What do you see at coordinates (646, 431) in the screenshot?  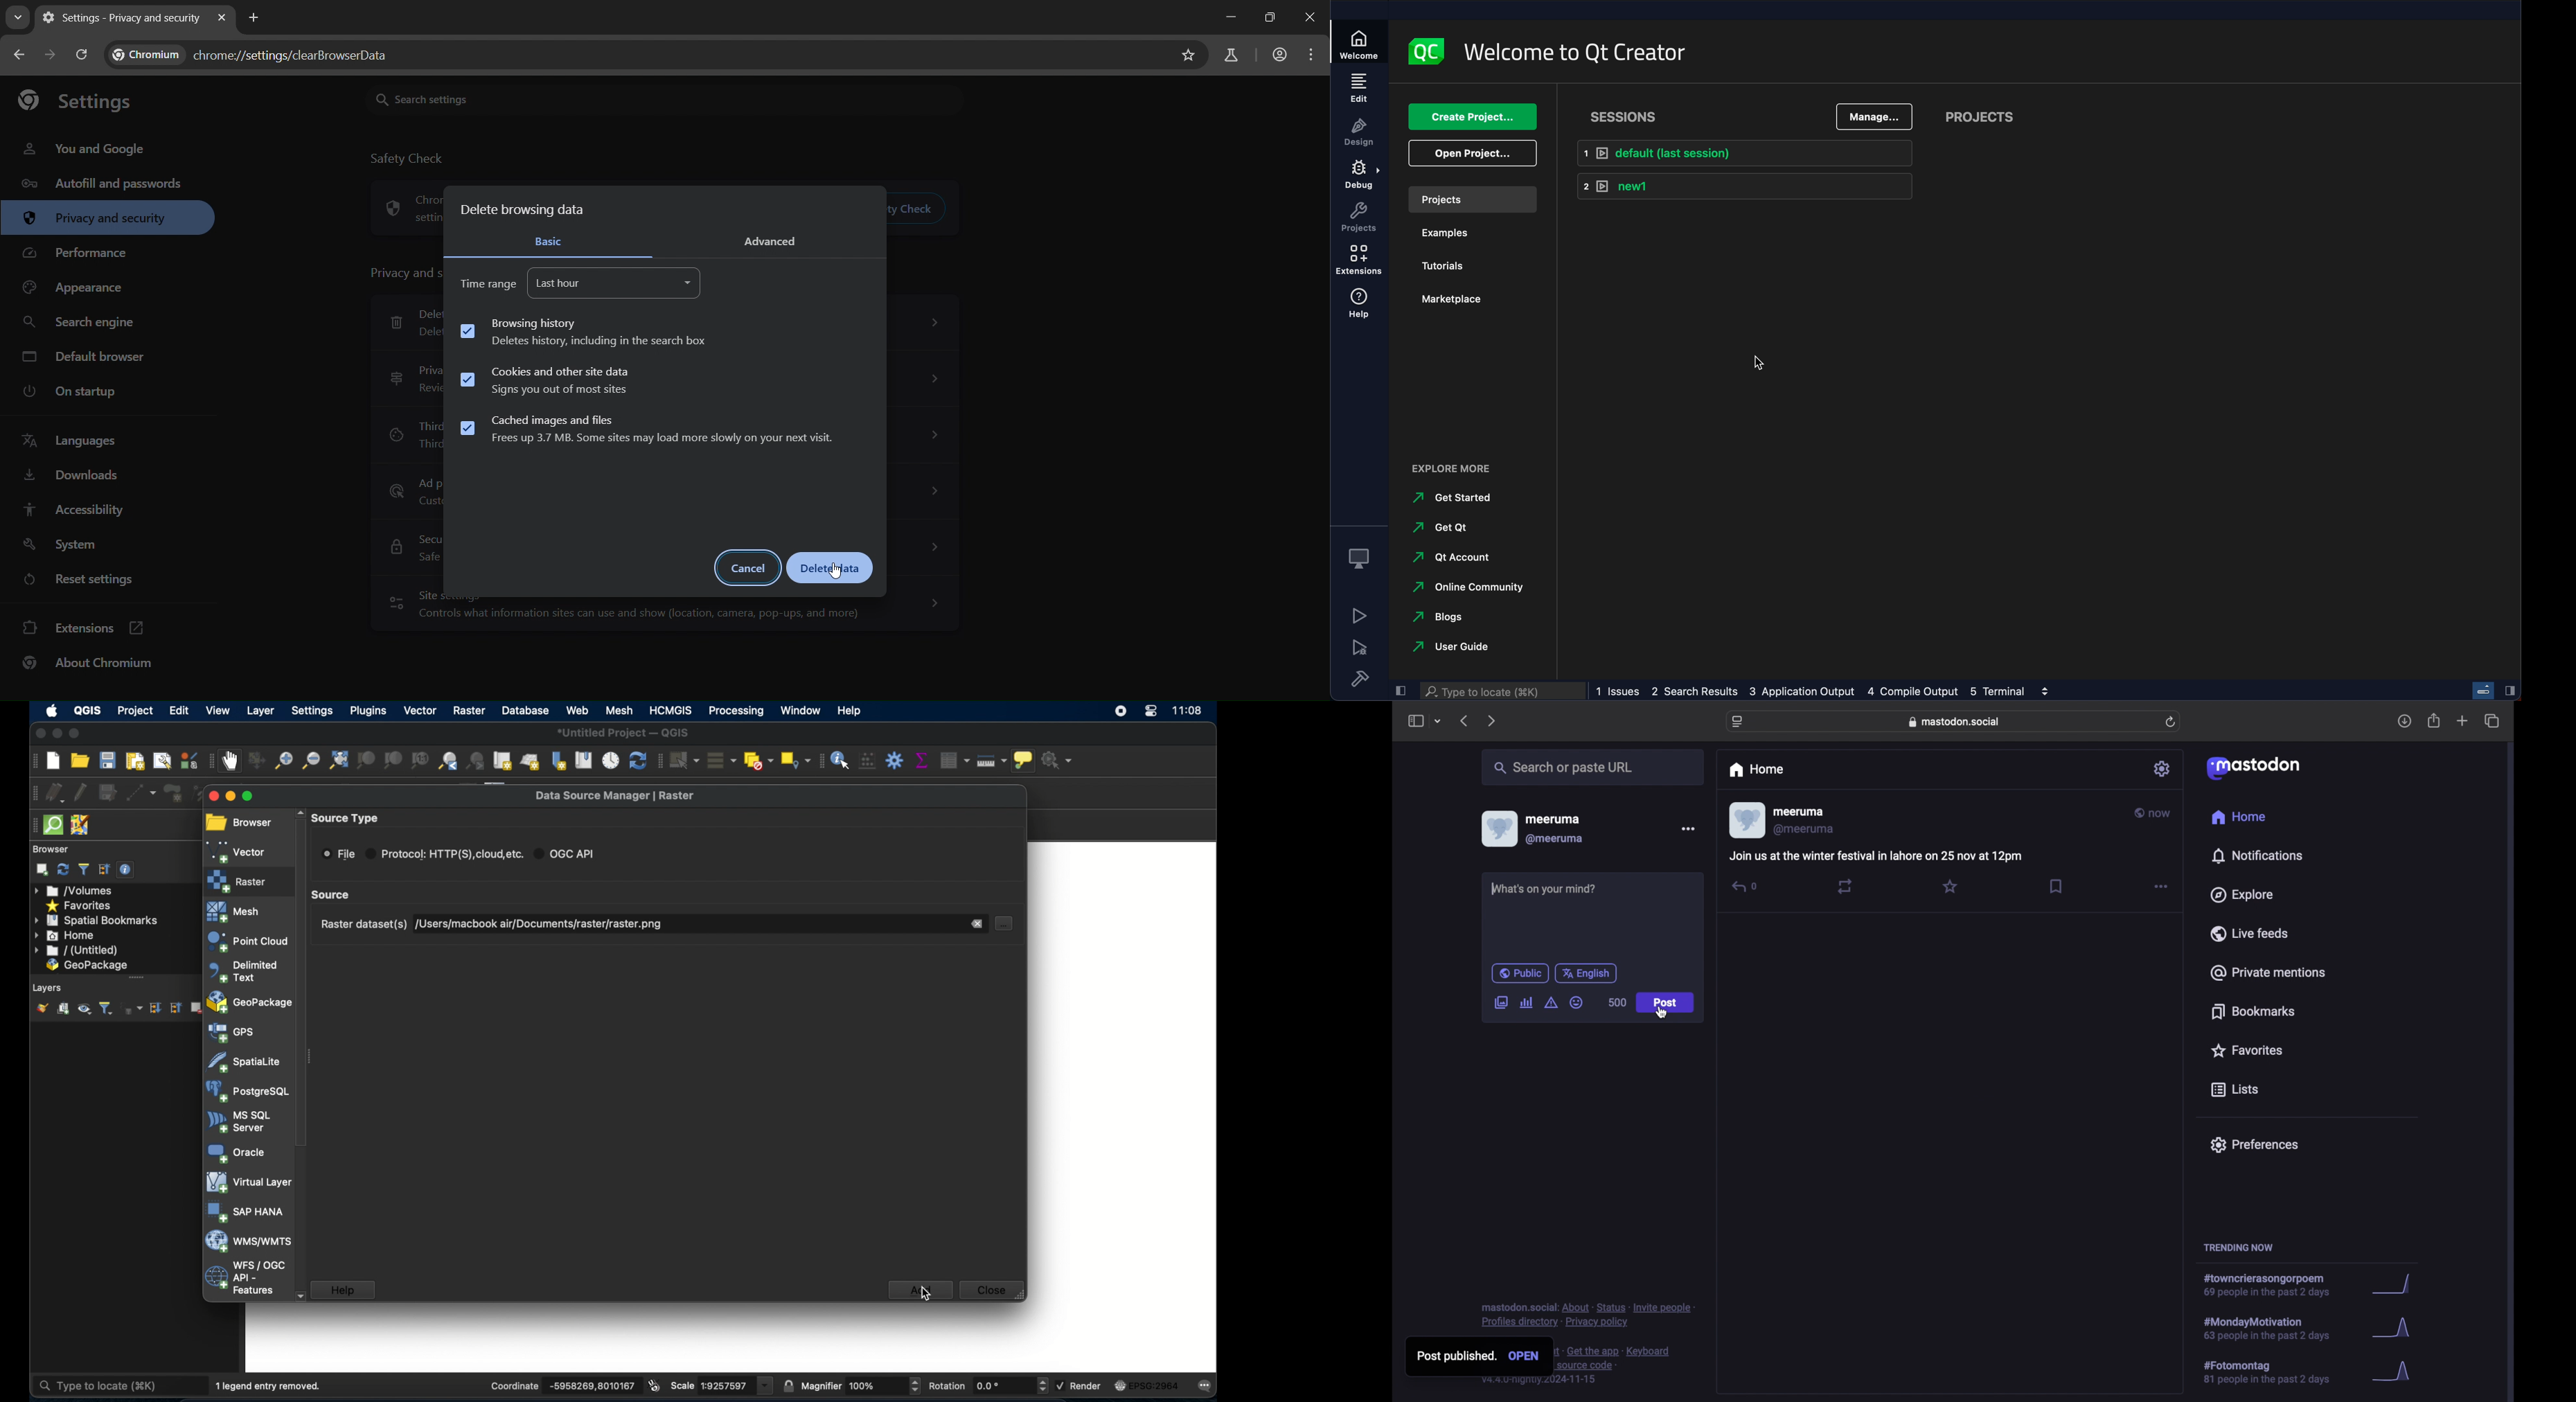 I see `Cached images and files
Frees up 3.7 MB. Some sites may load more slowly on your next visit.` at bounding box center [646, 431].